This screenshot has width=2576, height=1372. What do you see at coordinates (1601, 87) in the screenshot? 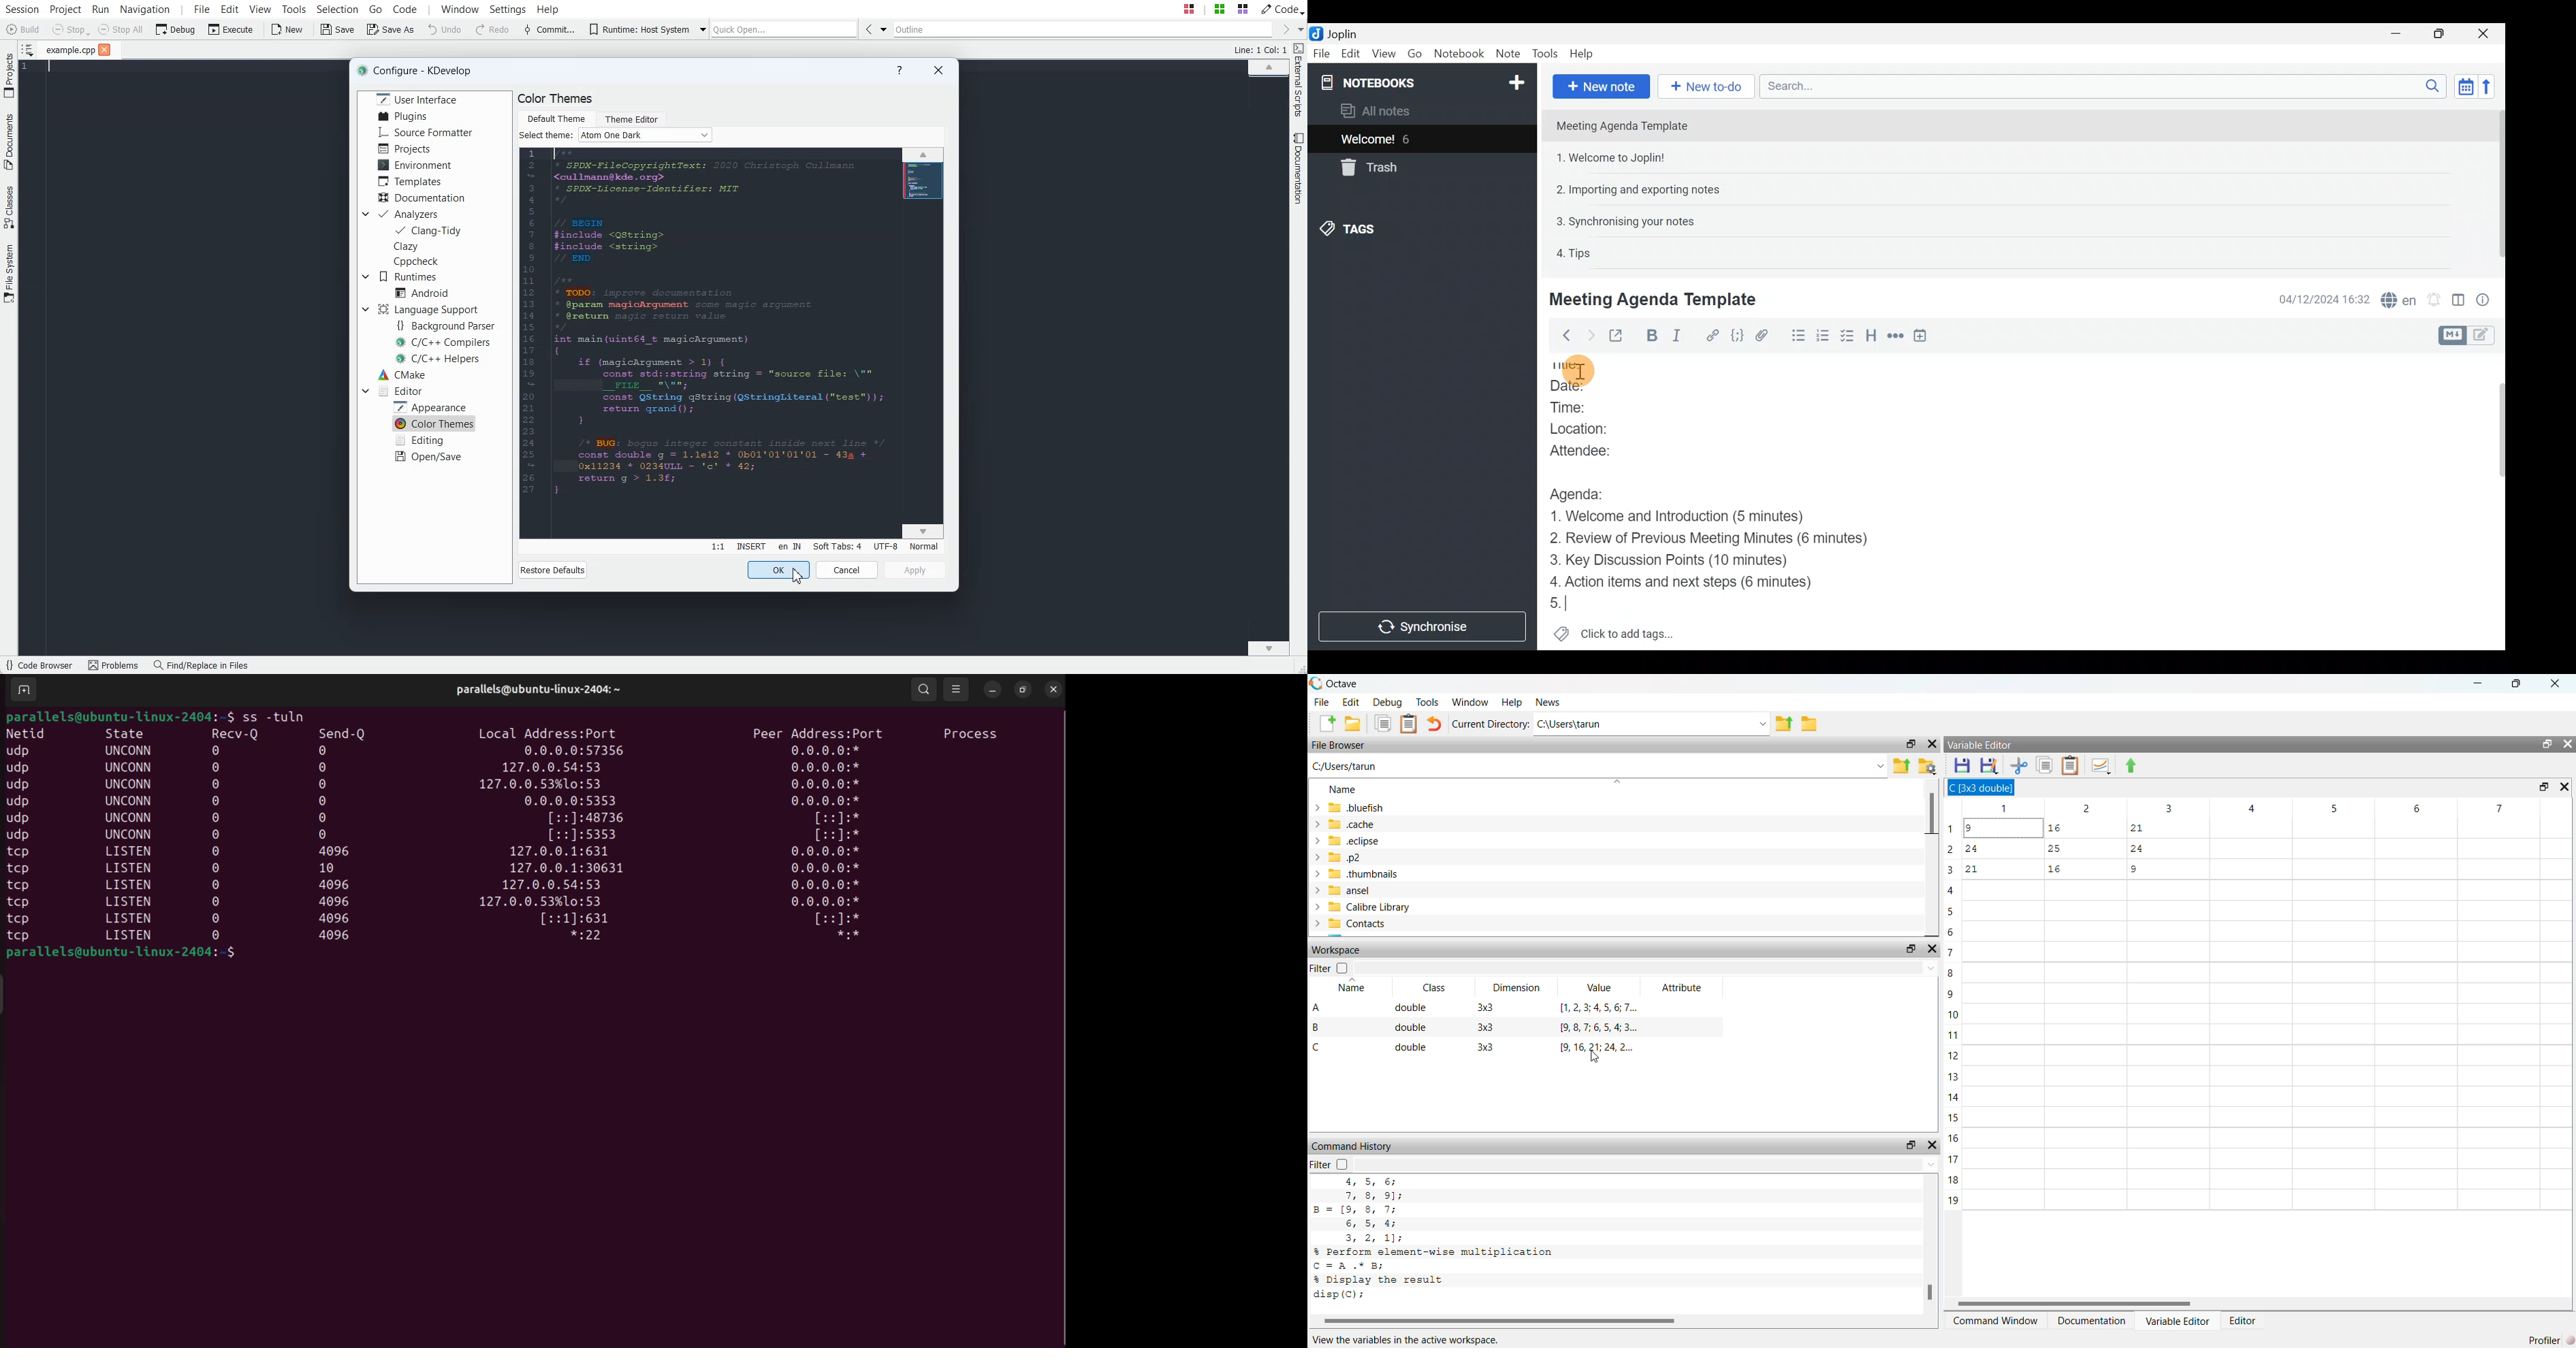
I see `New note` at bounding box center [1601, 87].